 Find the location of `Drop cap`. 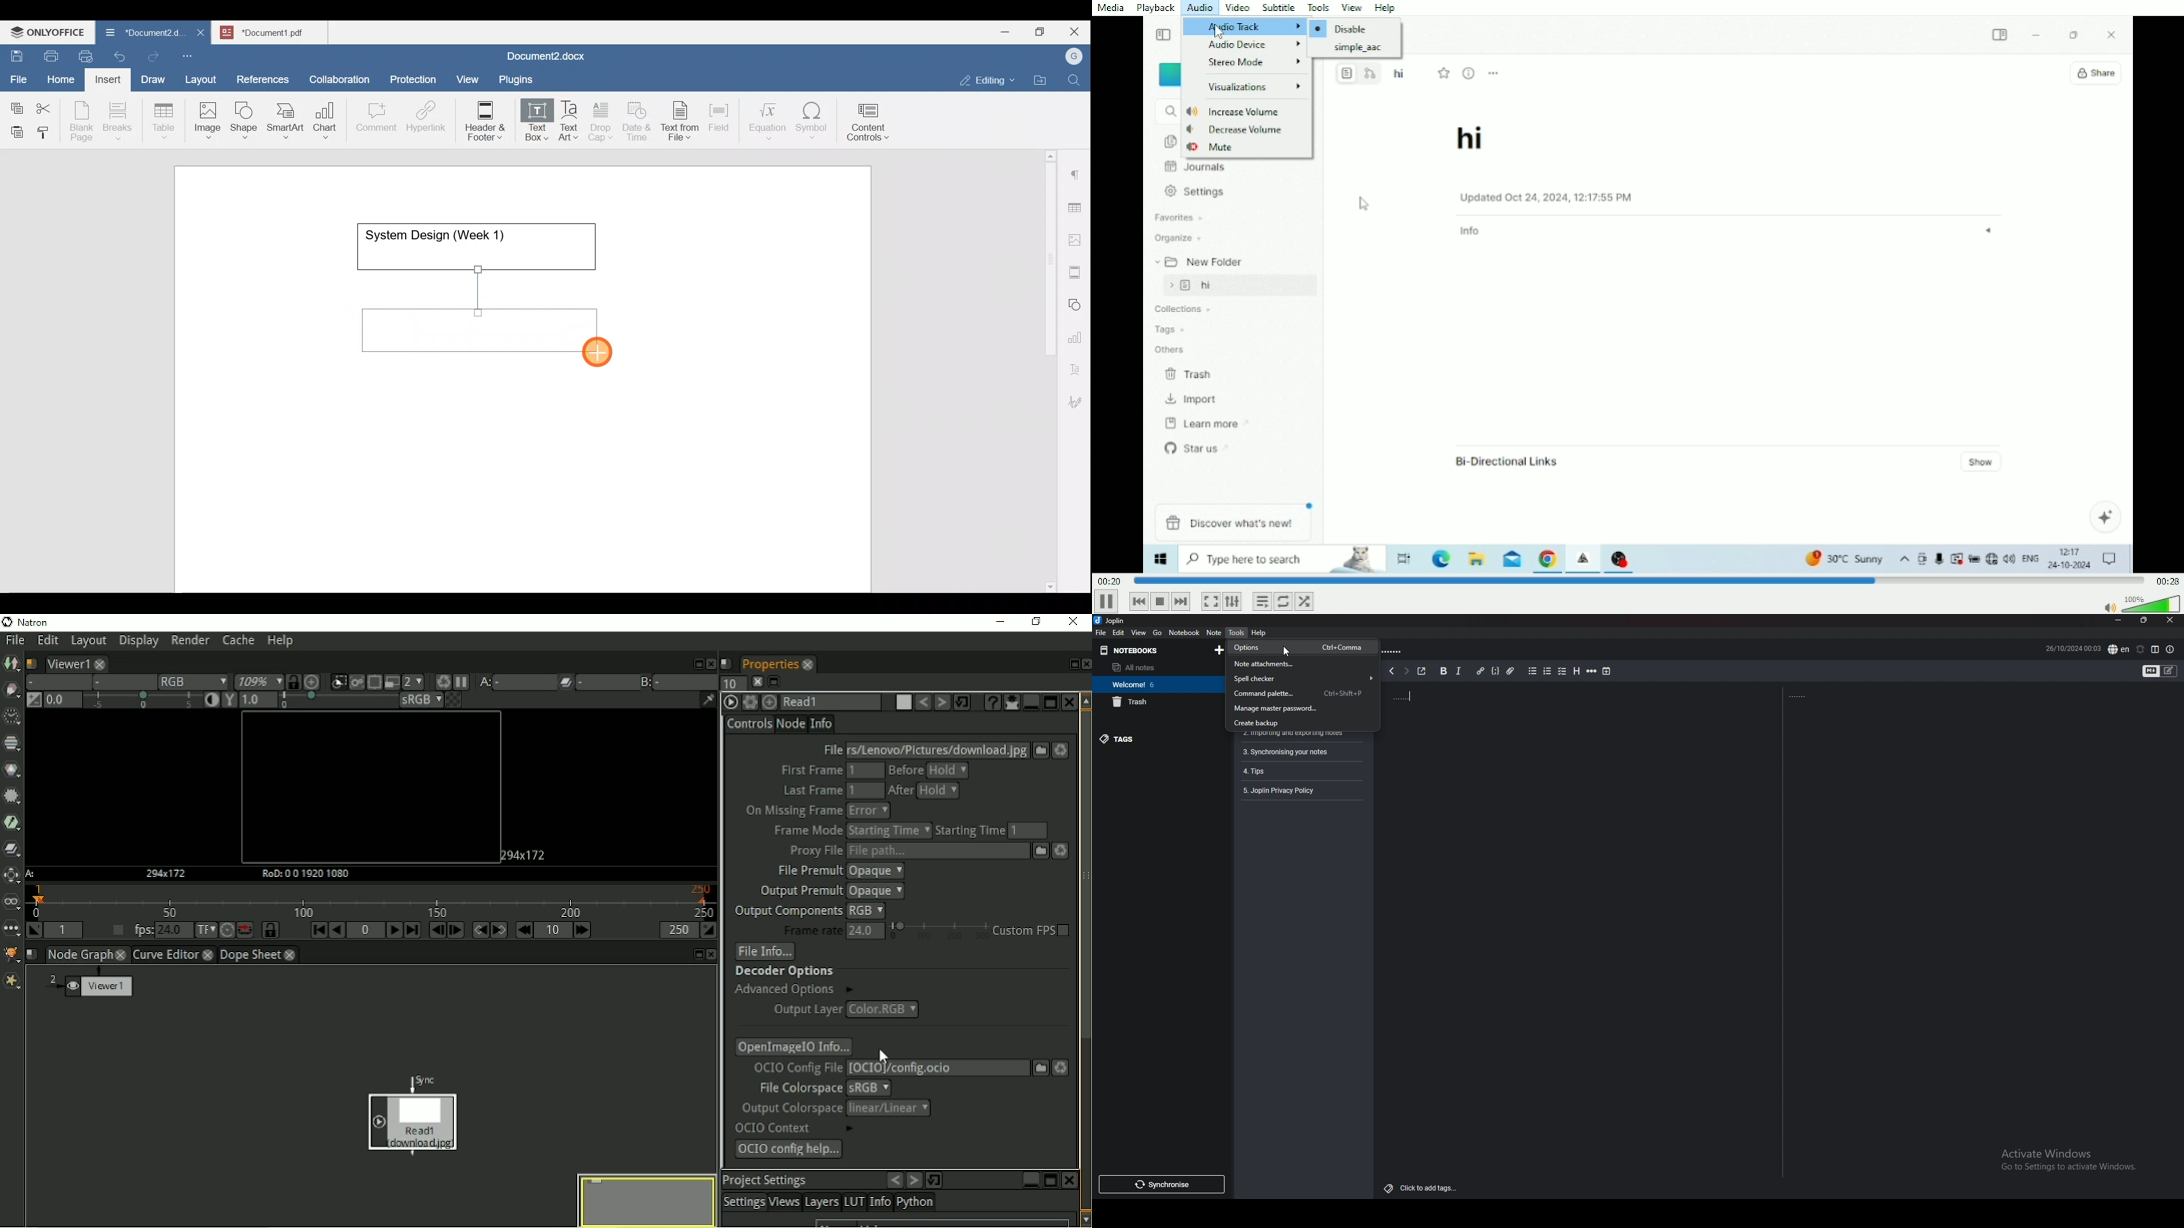

Drop cap is located at coordinates (603, 120).